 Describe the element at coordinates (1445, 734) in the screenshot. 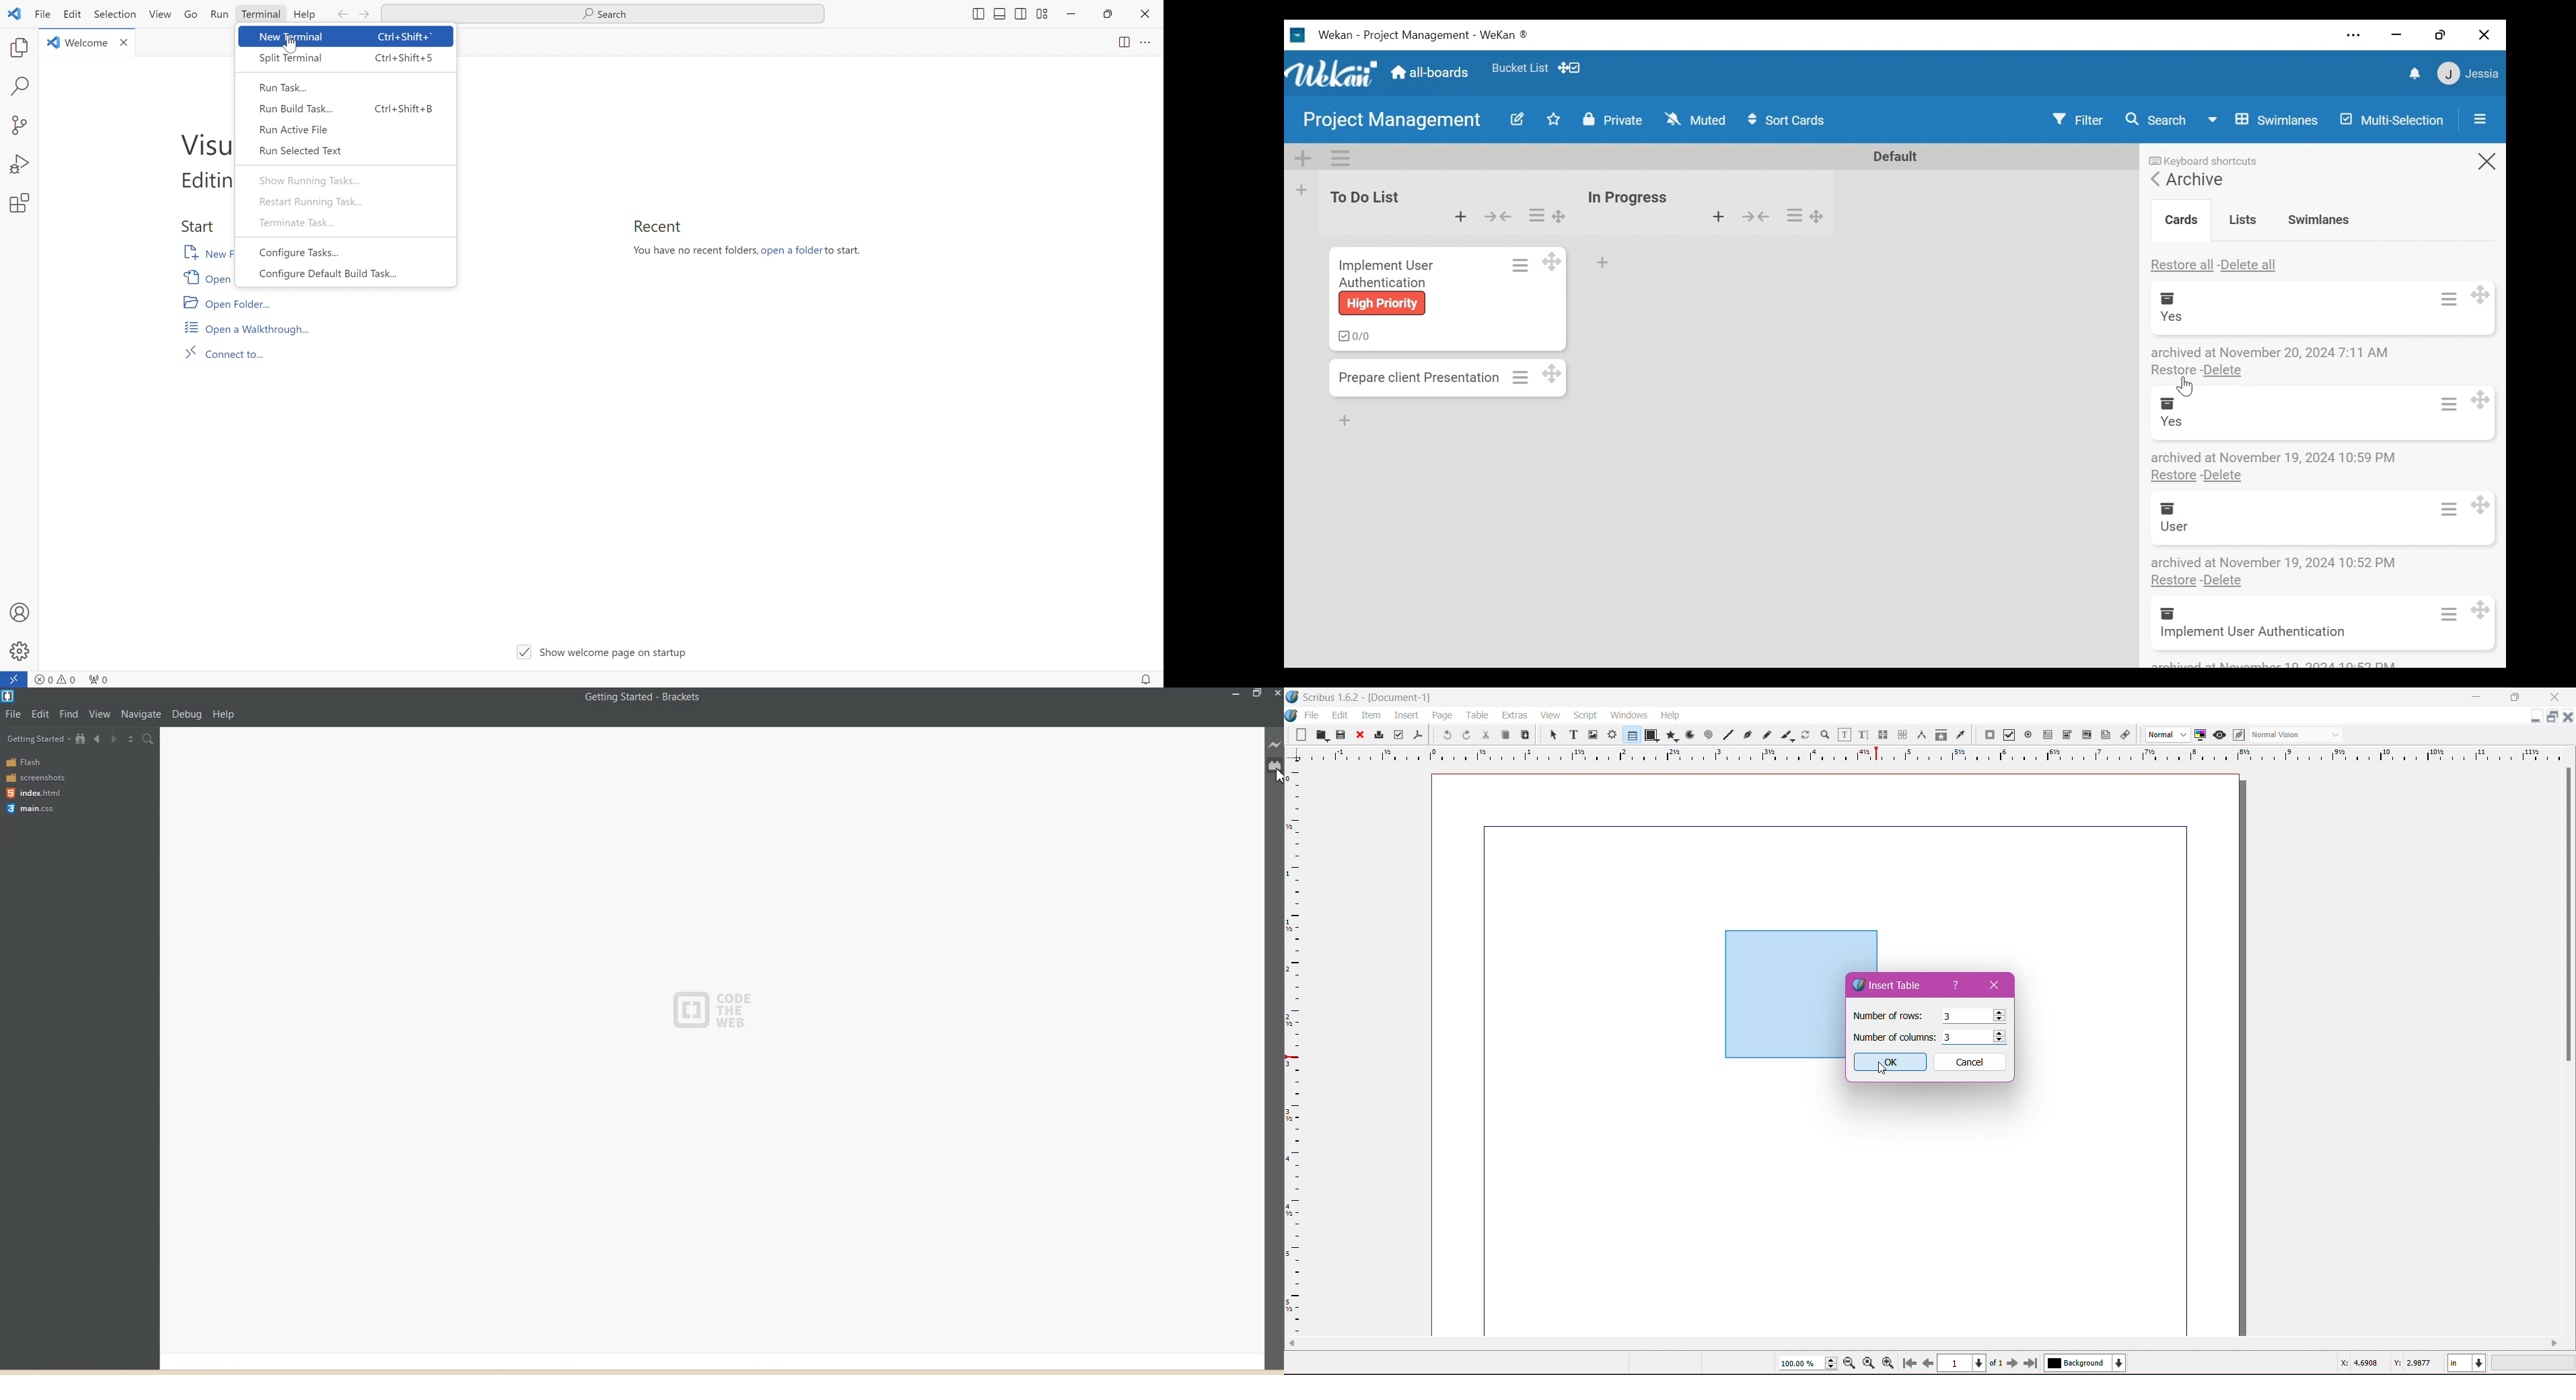

I see `Undo` at that location.